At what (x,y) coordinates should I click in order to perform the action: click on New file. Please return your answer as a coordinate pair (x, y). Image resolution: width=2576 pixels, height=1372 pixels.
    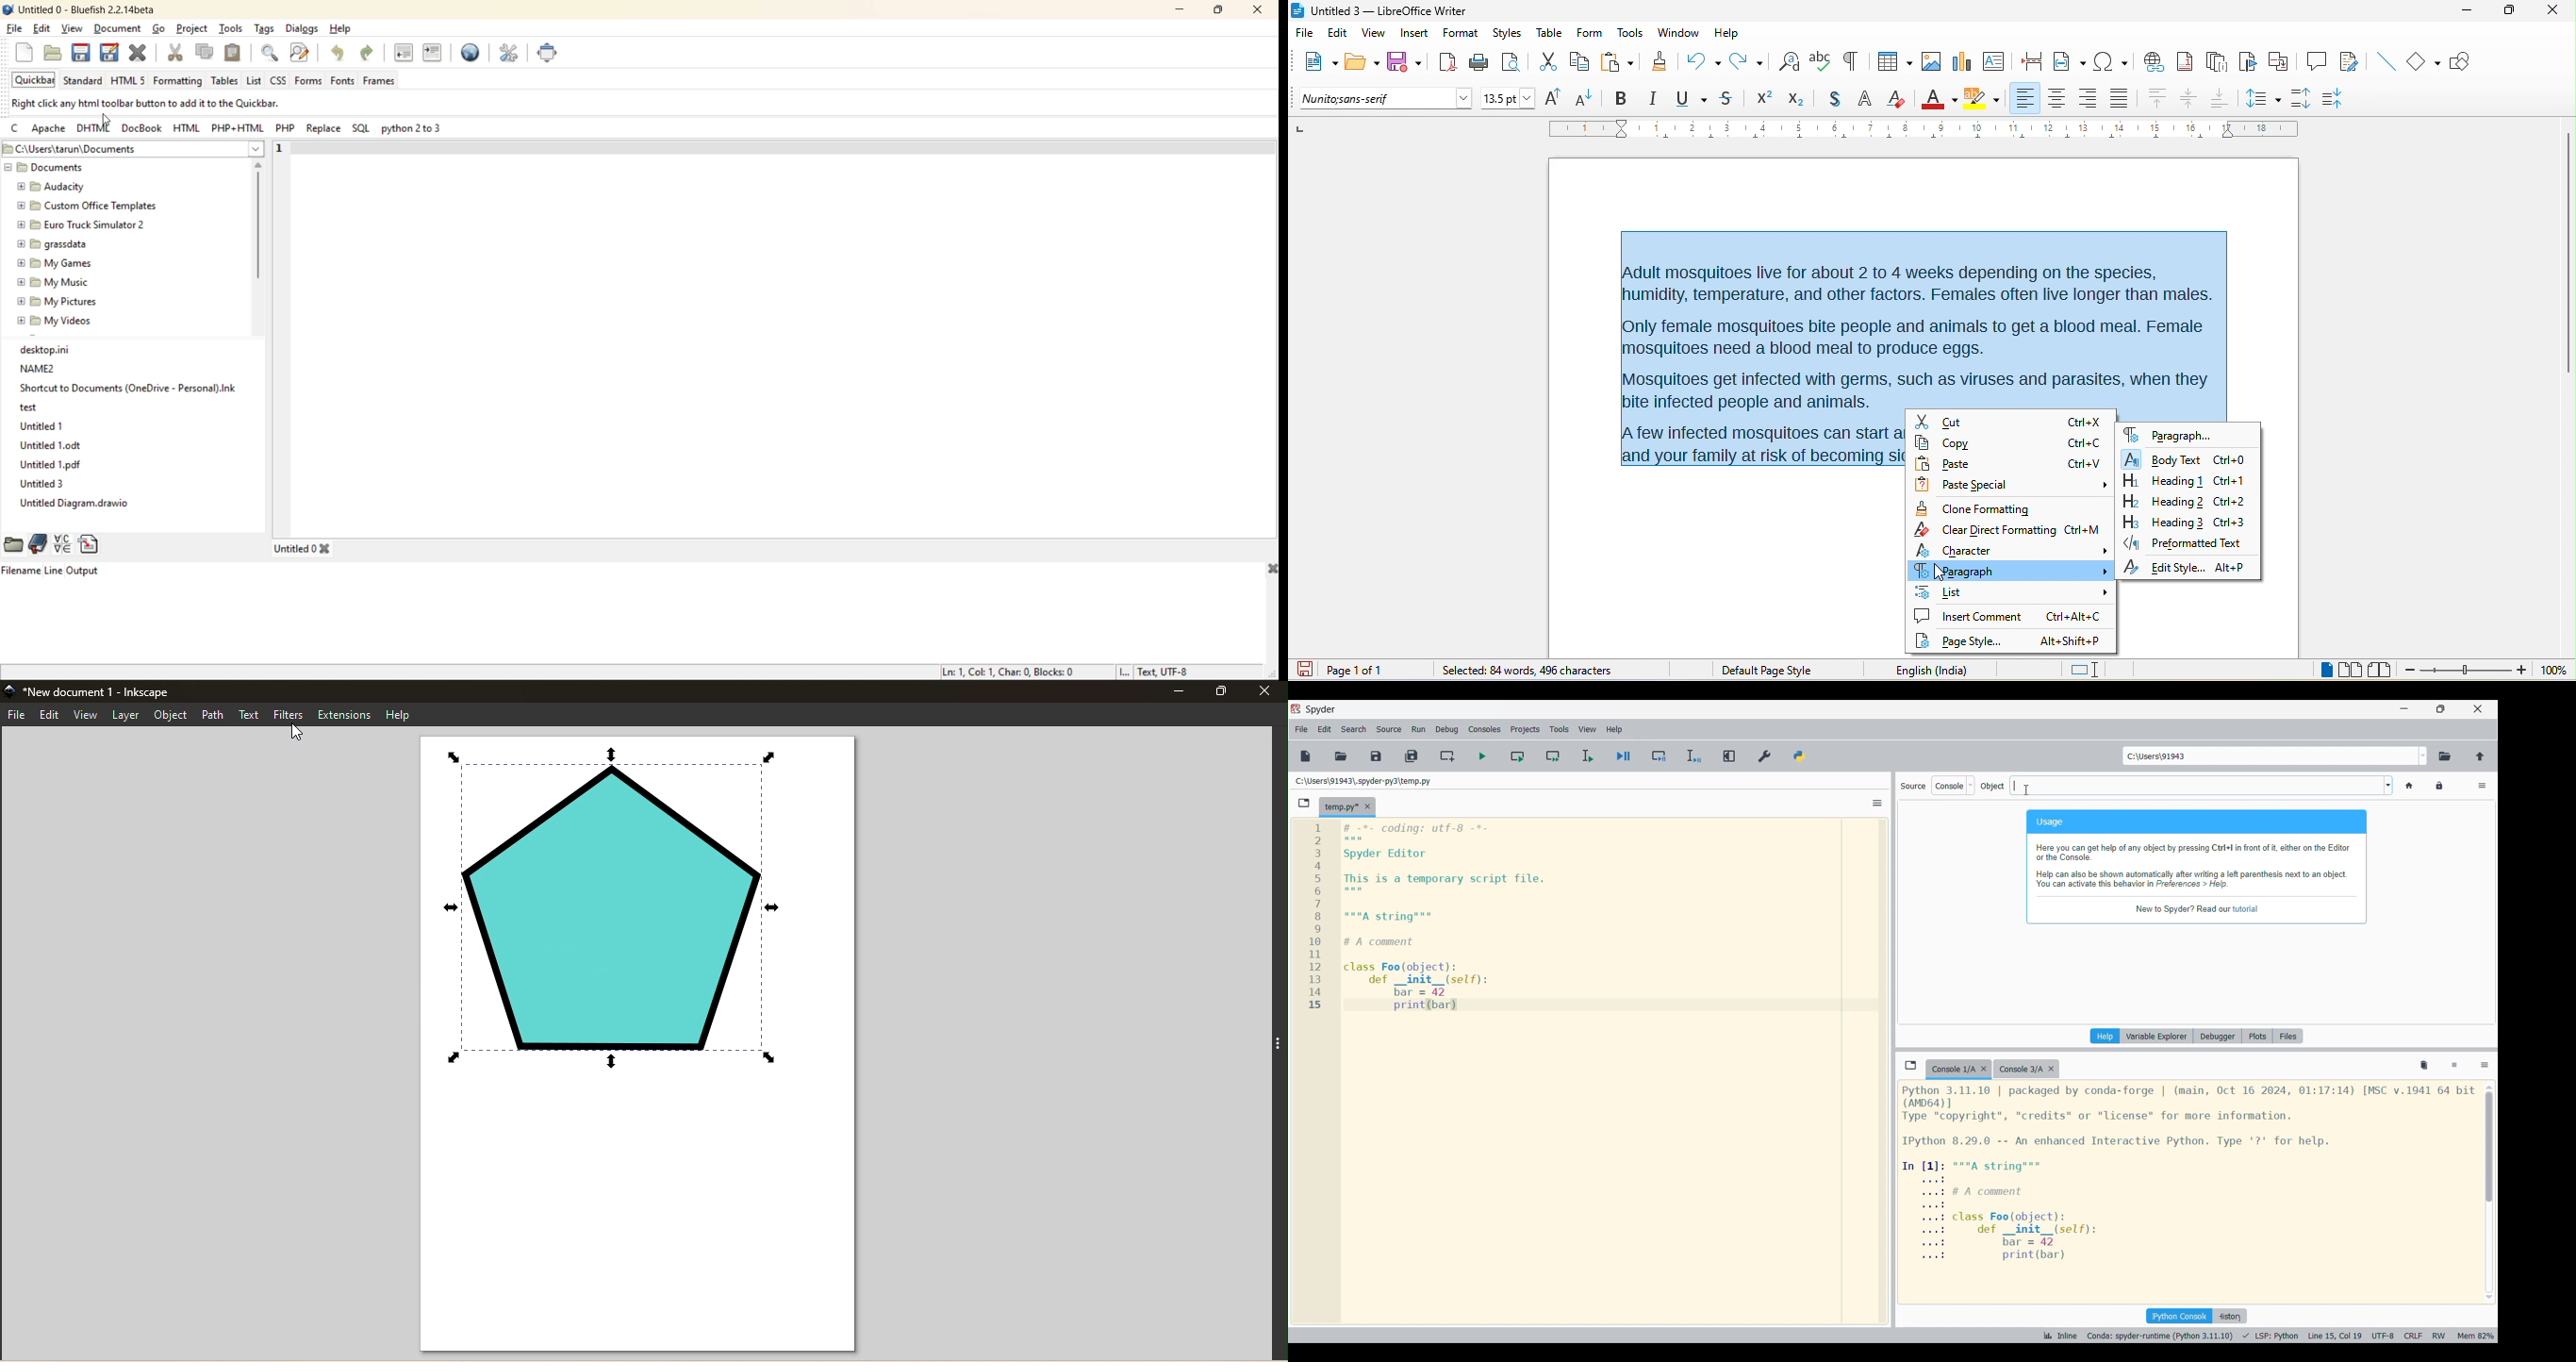
    Looking at the image, I should click on (1306, 756).